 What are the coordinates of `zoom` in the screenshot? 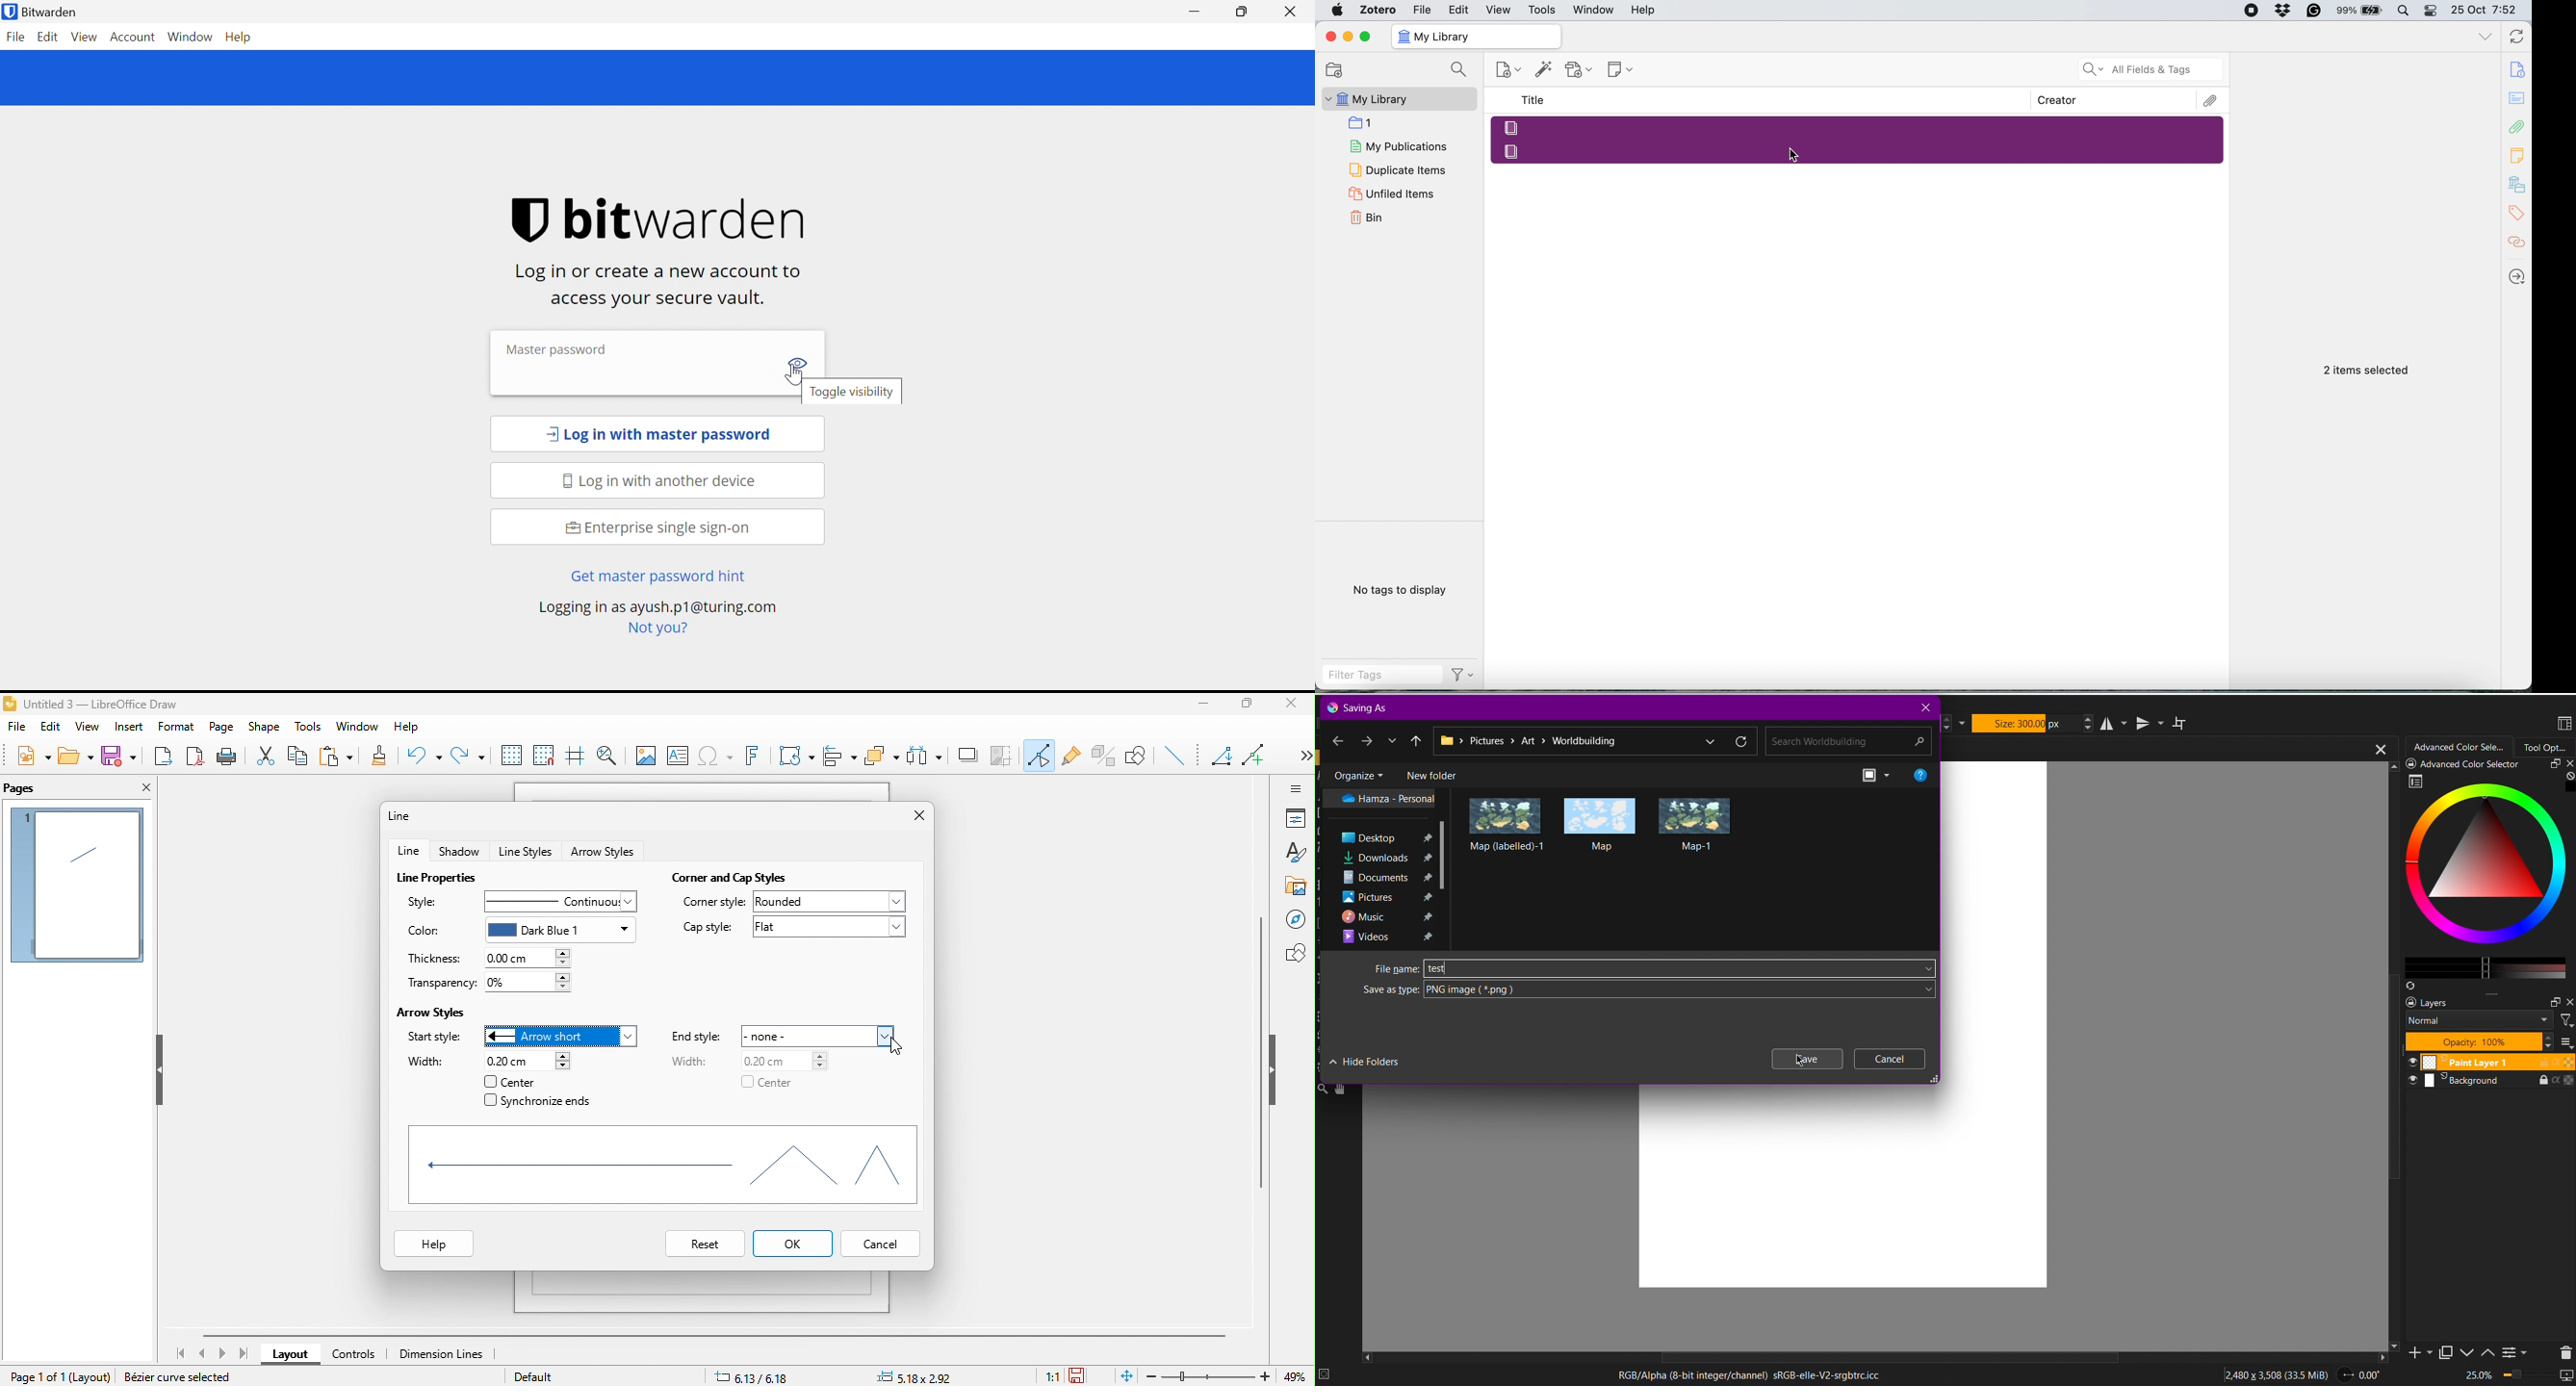 It's located at (1230, 1376).